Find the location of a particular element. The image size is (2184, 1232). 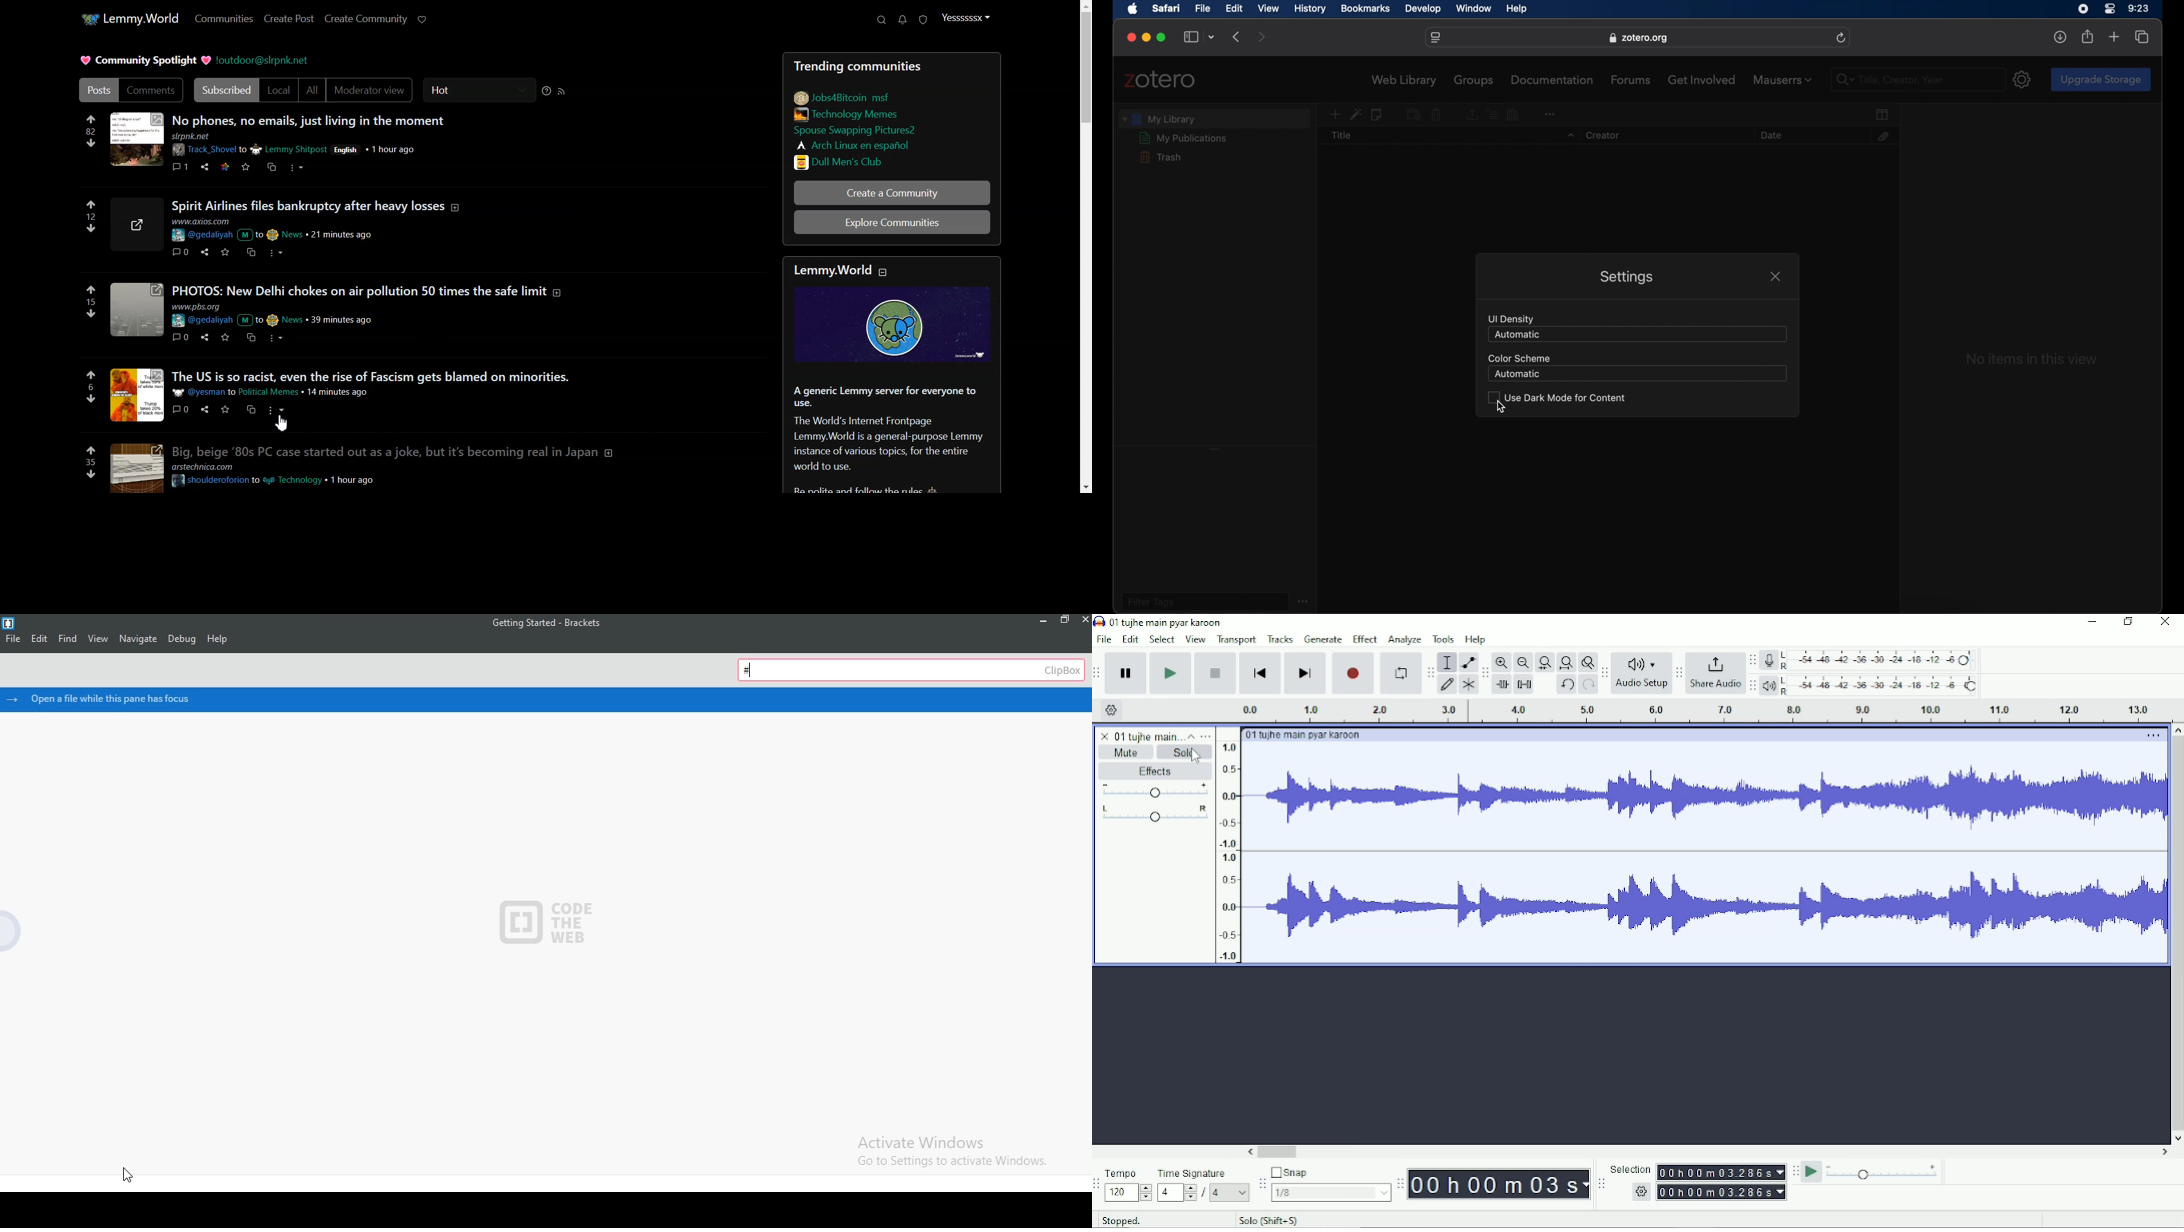

mauserrs is located at coordinates (1782, 80).